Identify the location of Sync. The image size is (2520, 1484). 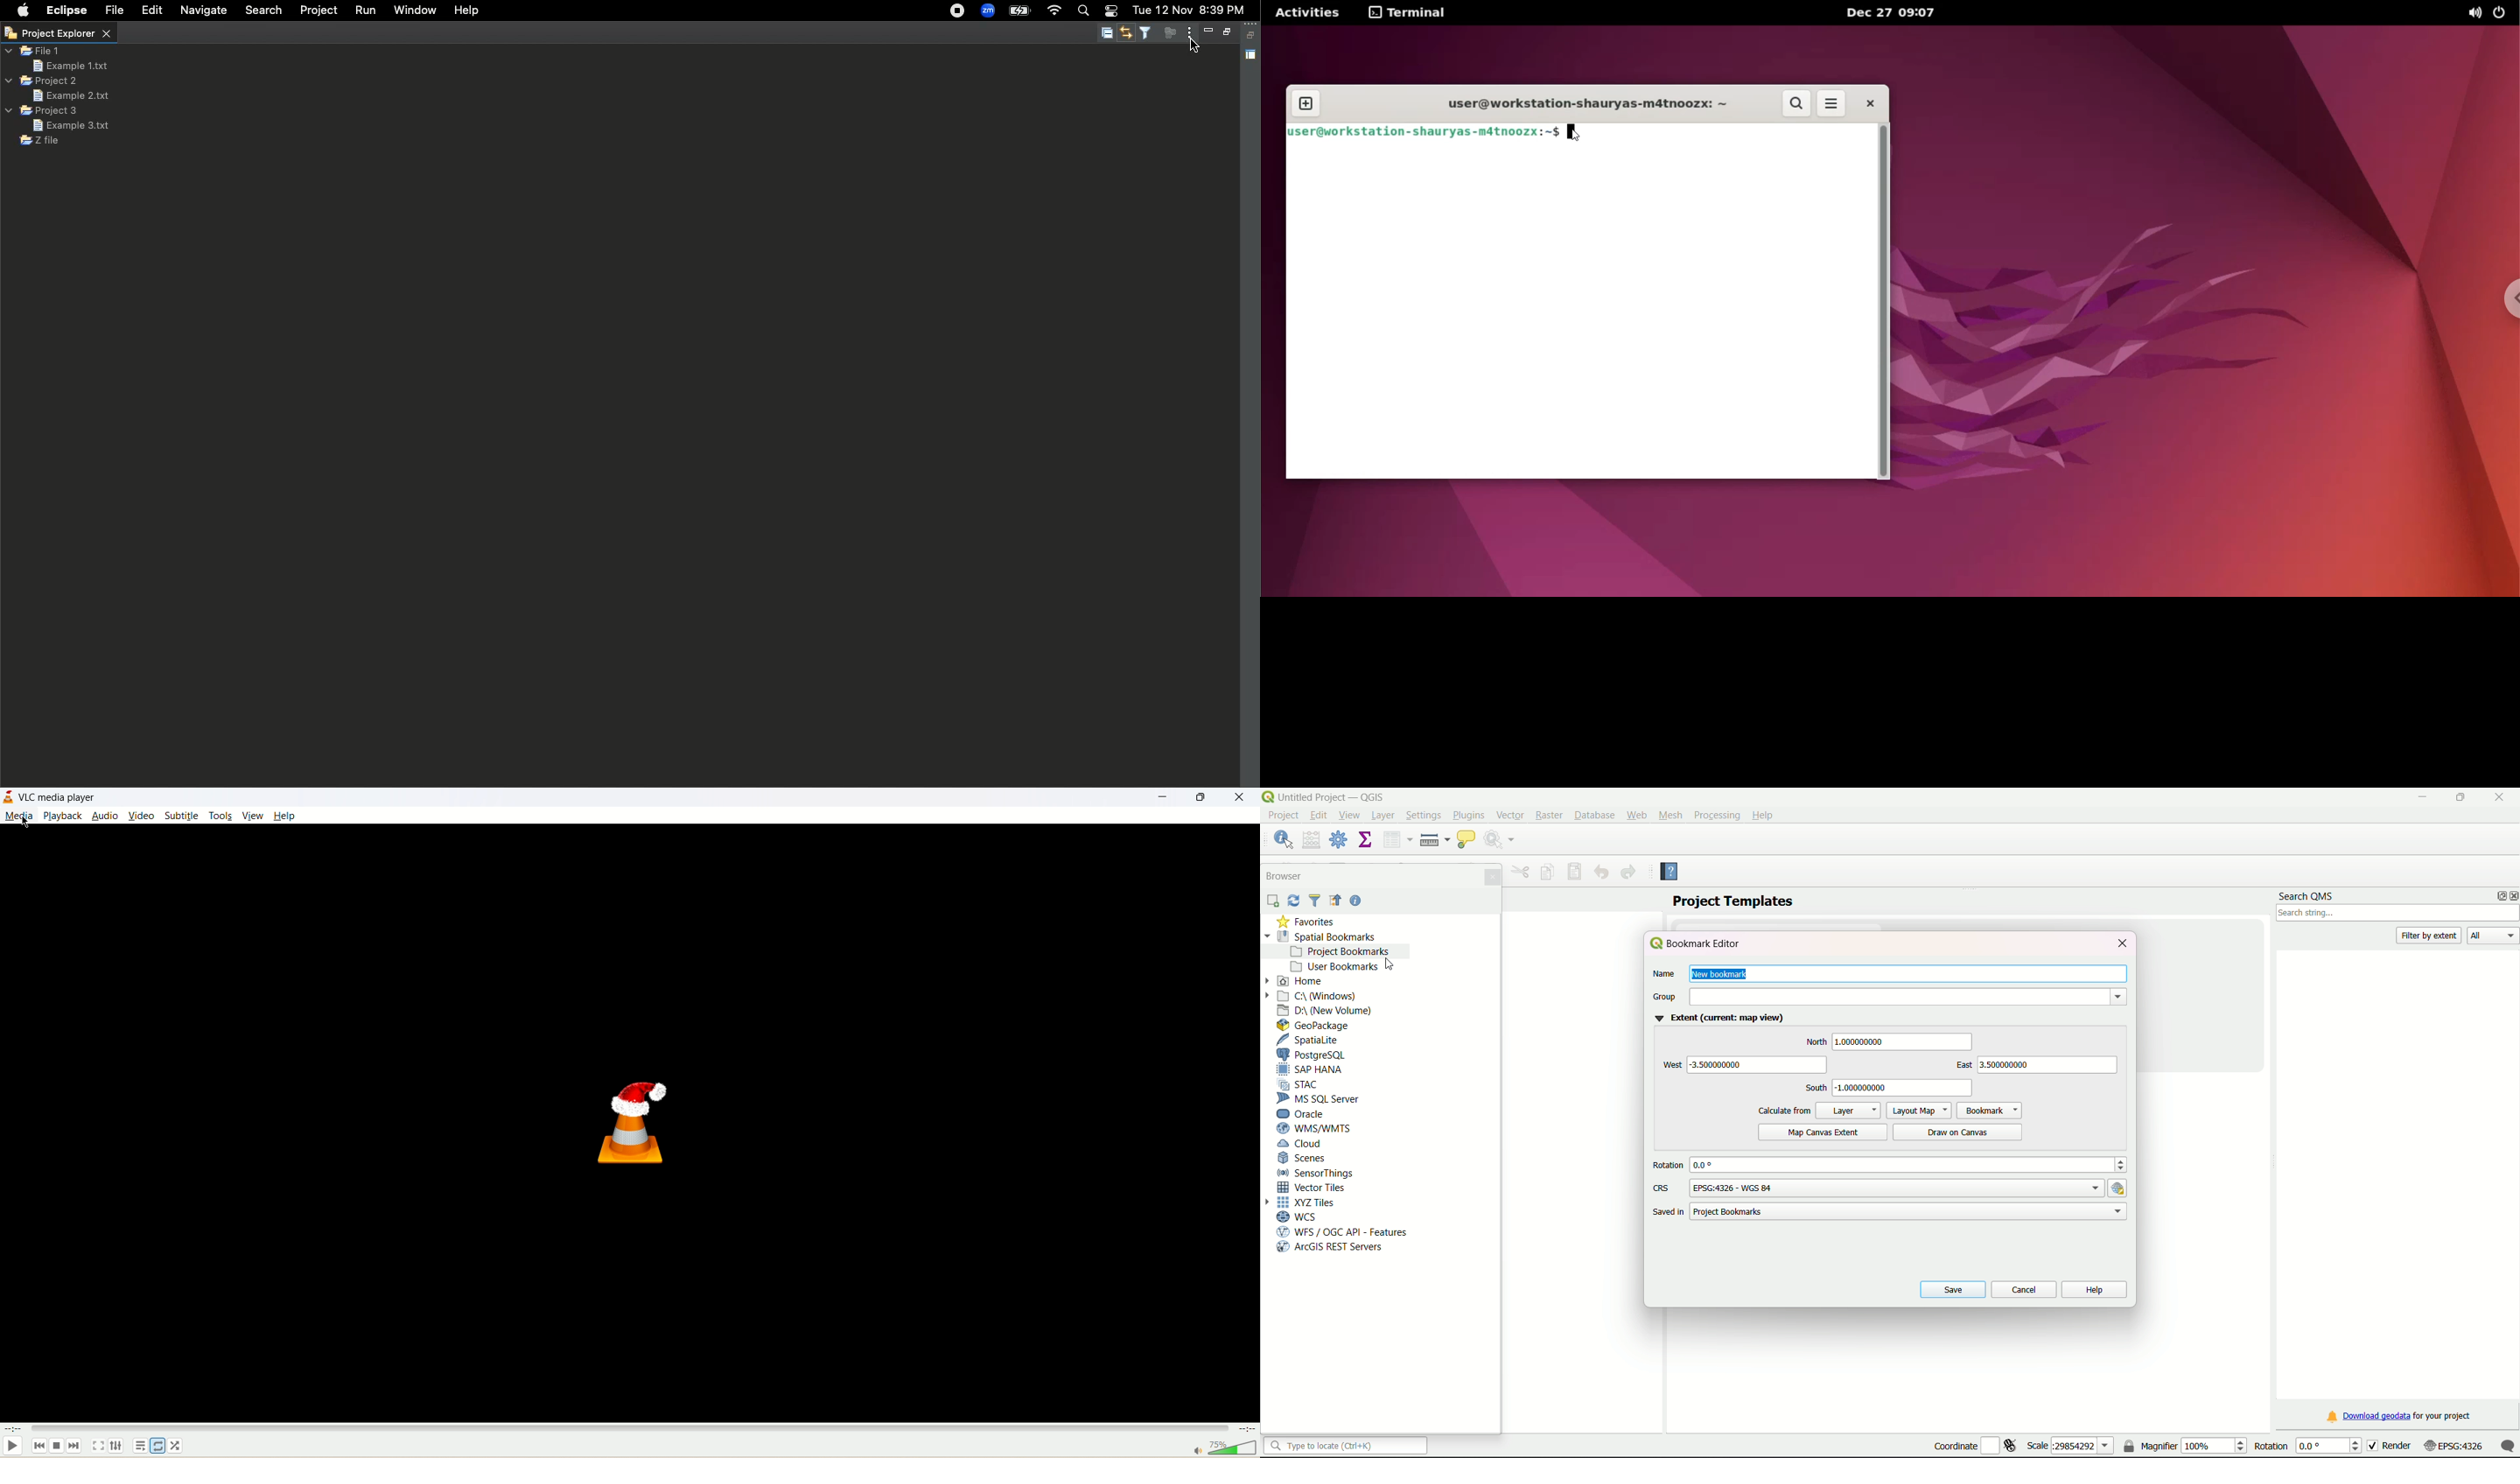
(1294, 901).